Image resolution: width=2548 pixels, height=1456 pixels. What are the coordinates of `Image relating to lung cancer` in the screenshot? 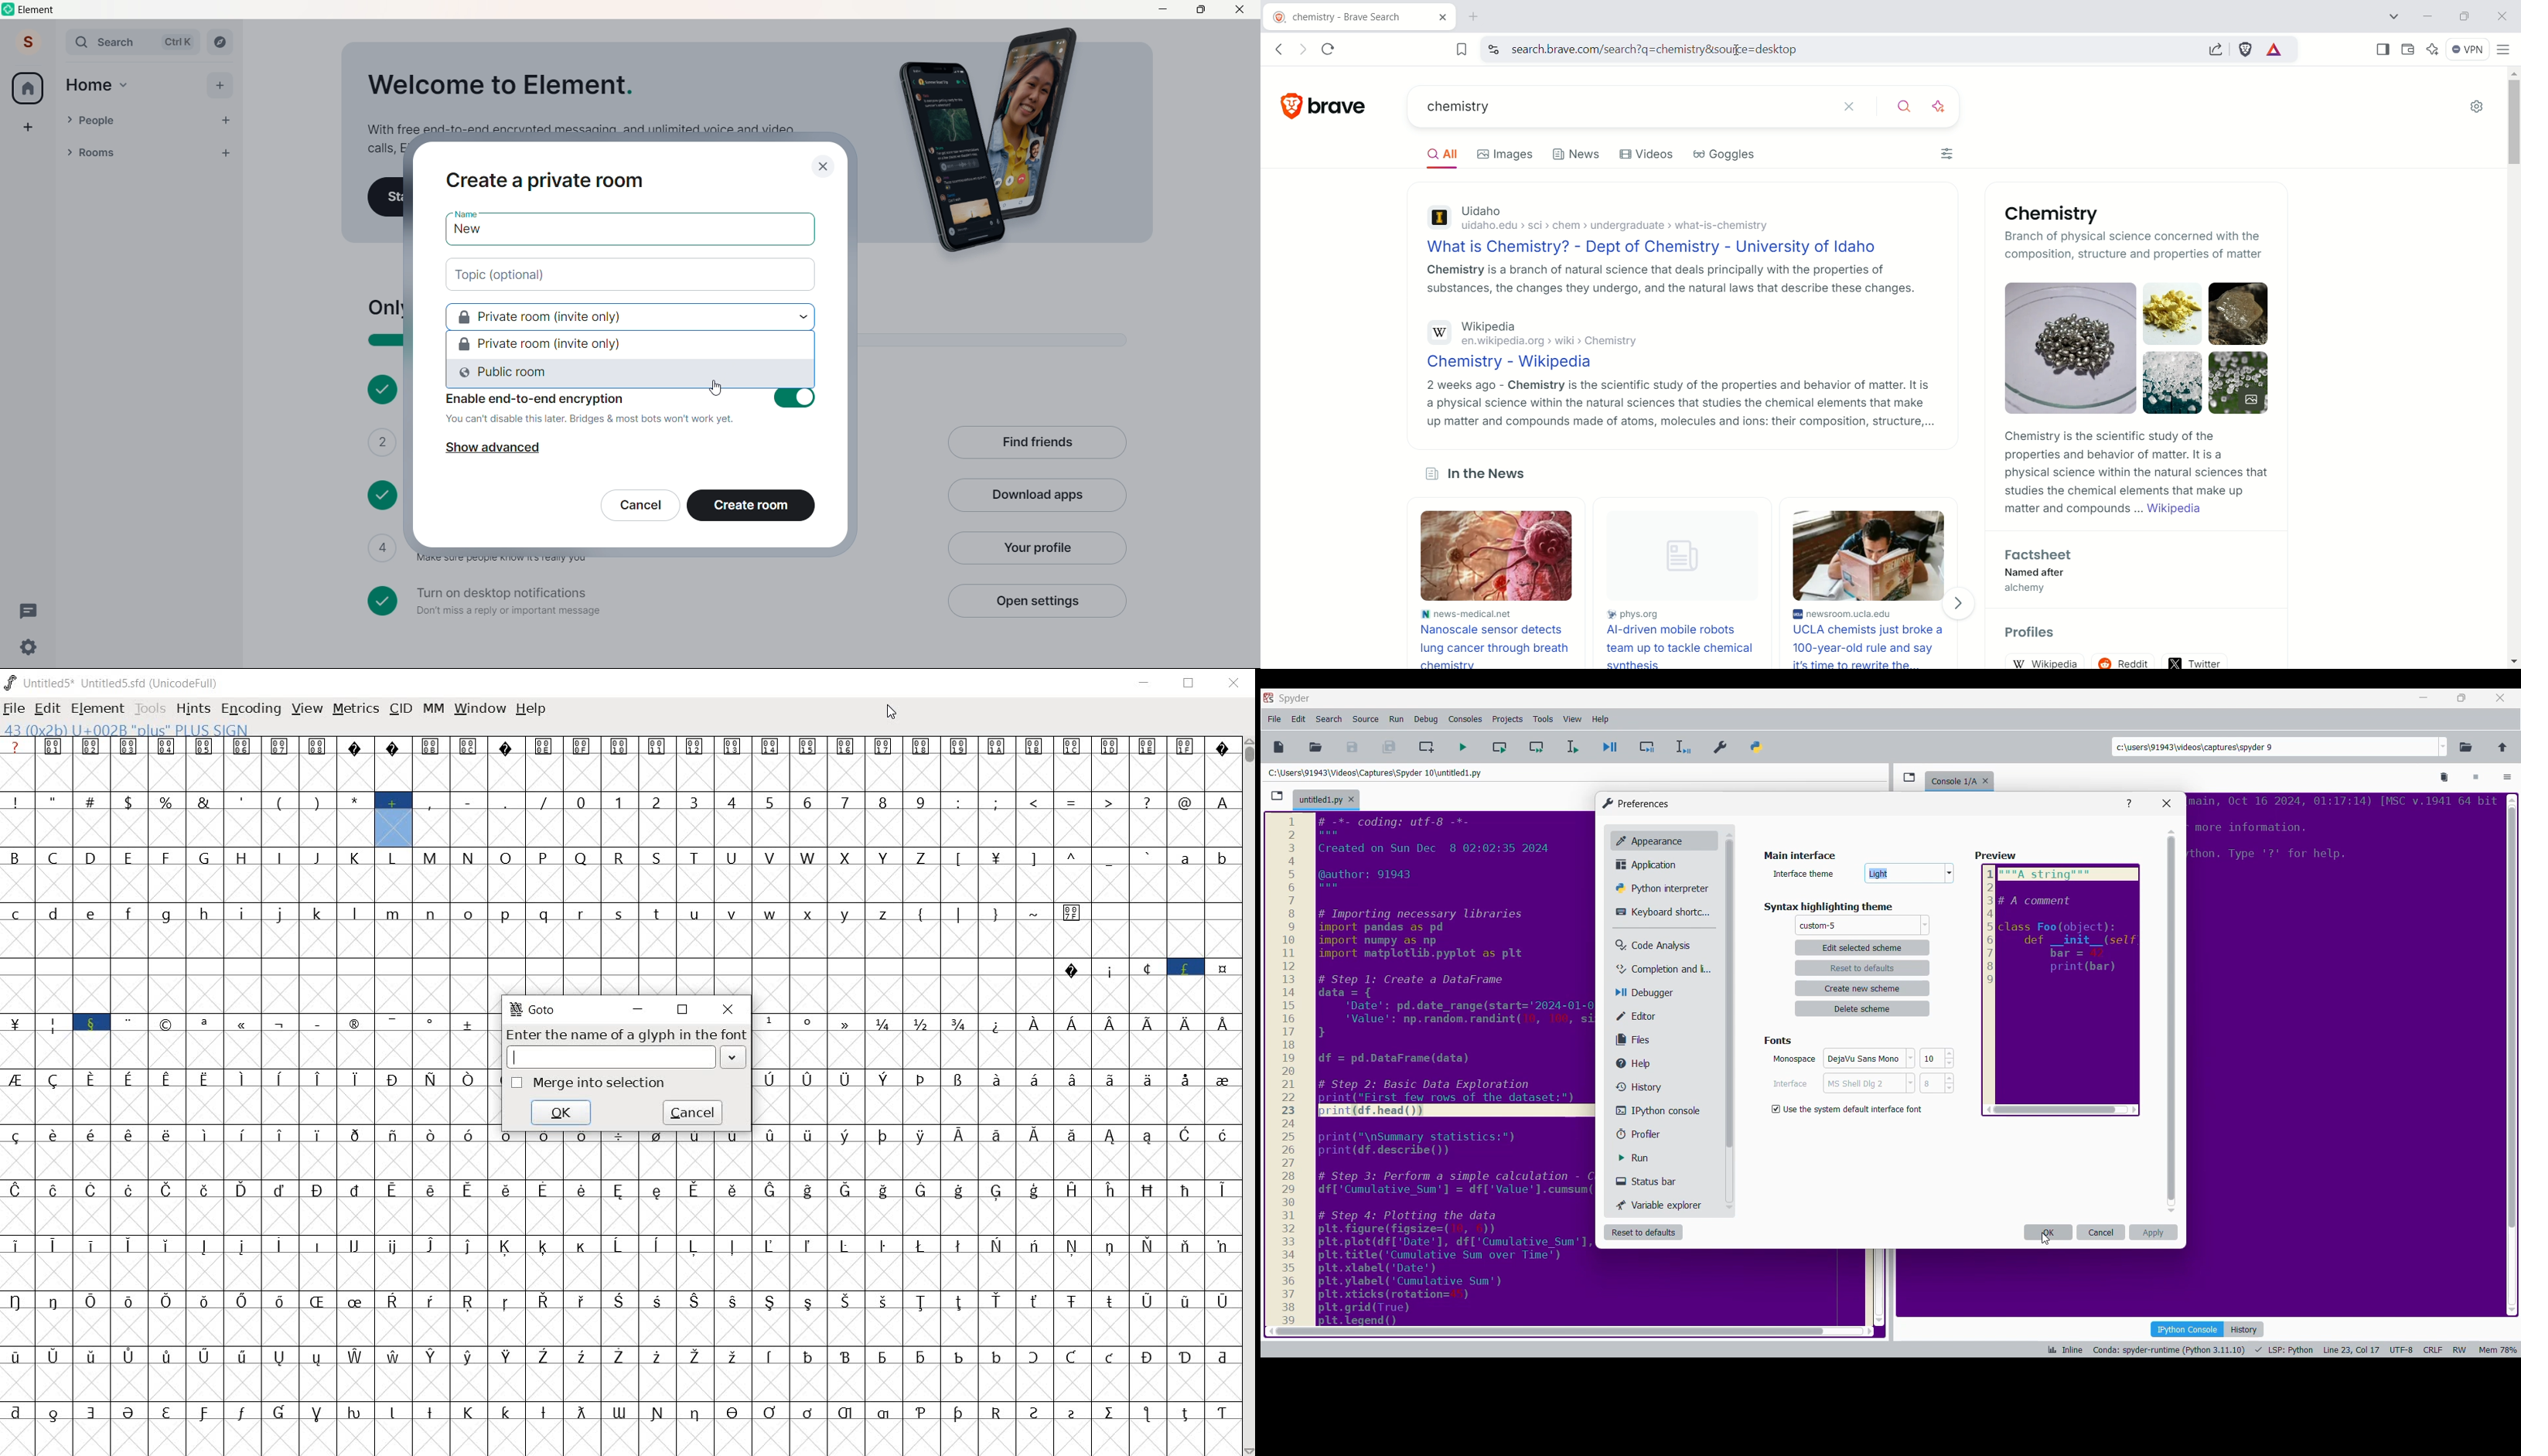 It's located at (1492, 557).